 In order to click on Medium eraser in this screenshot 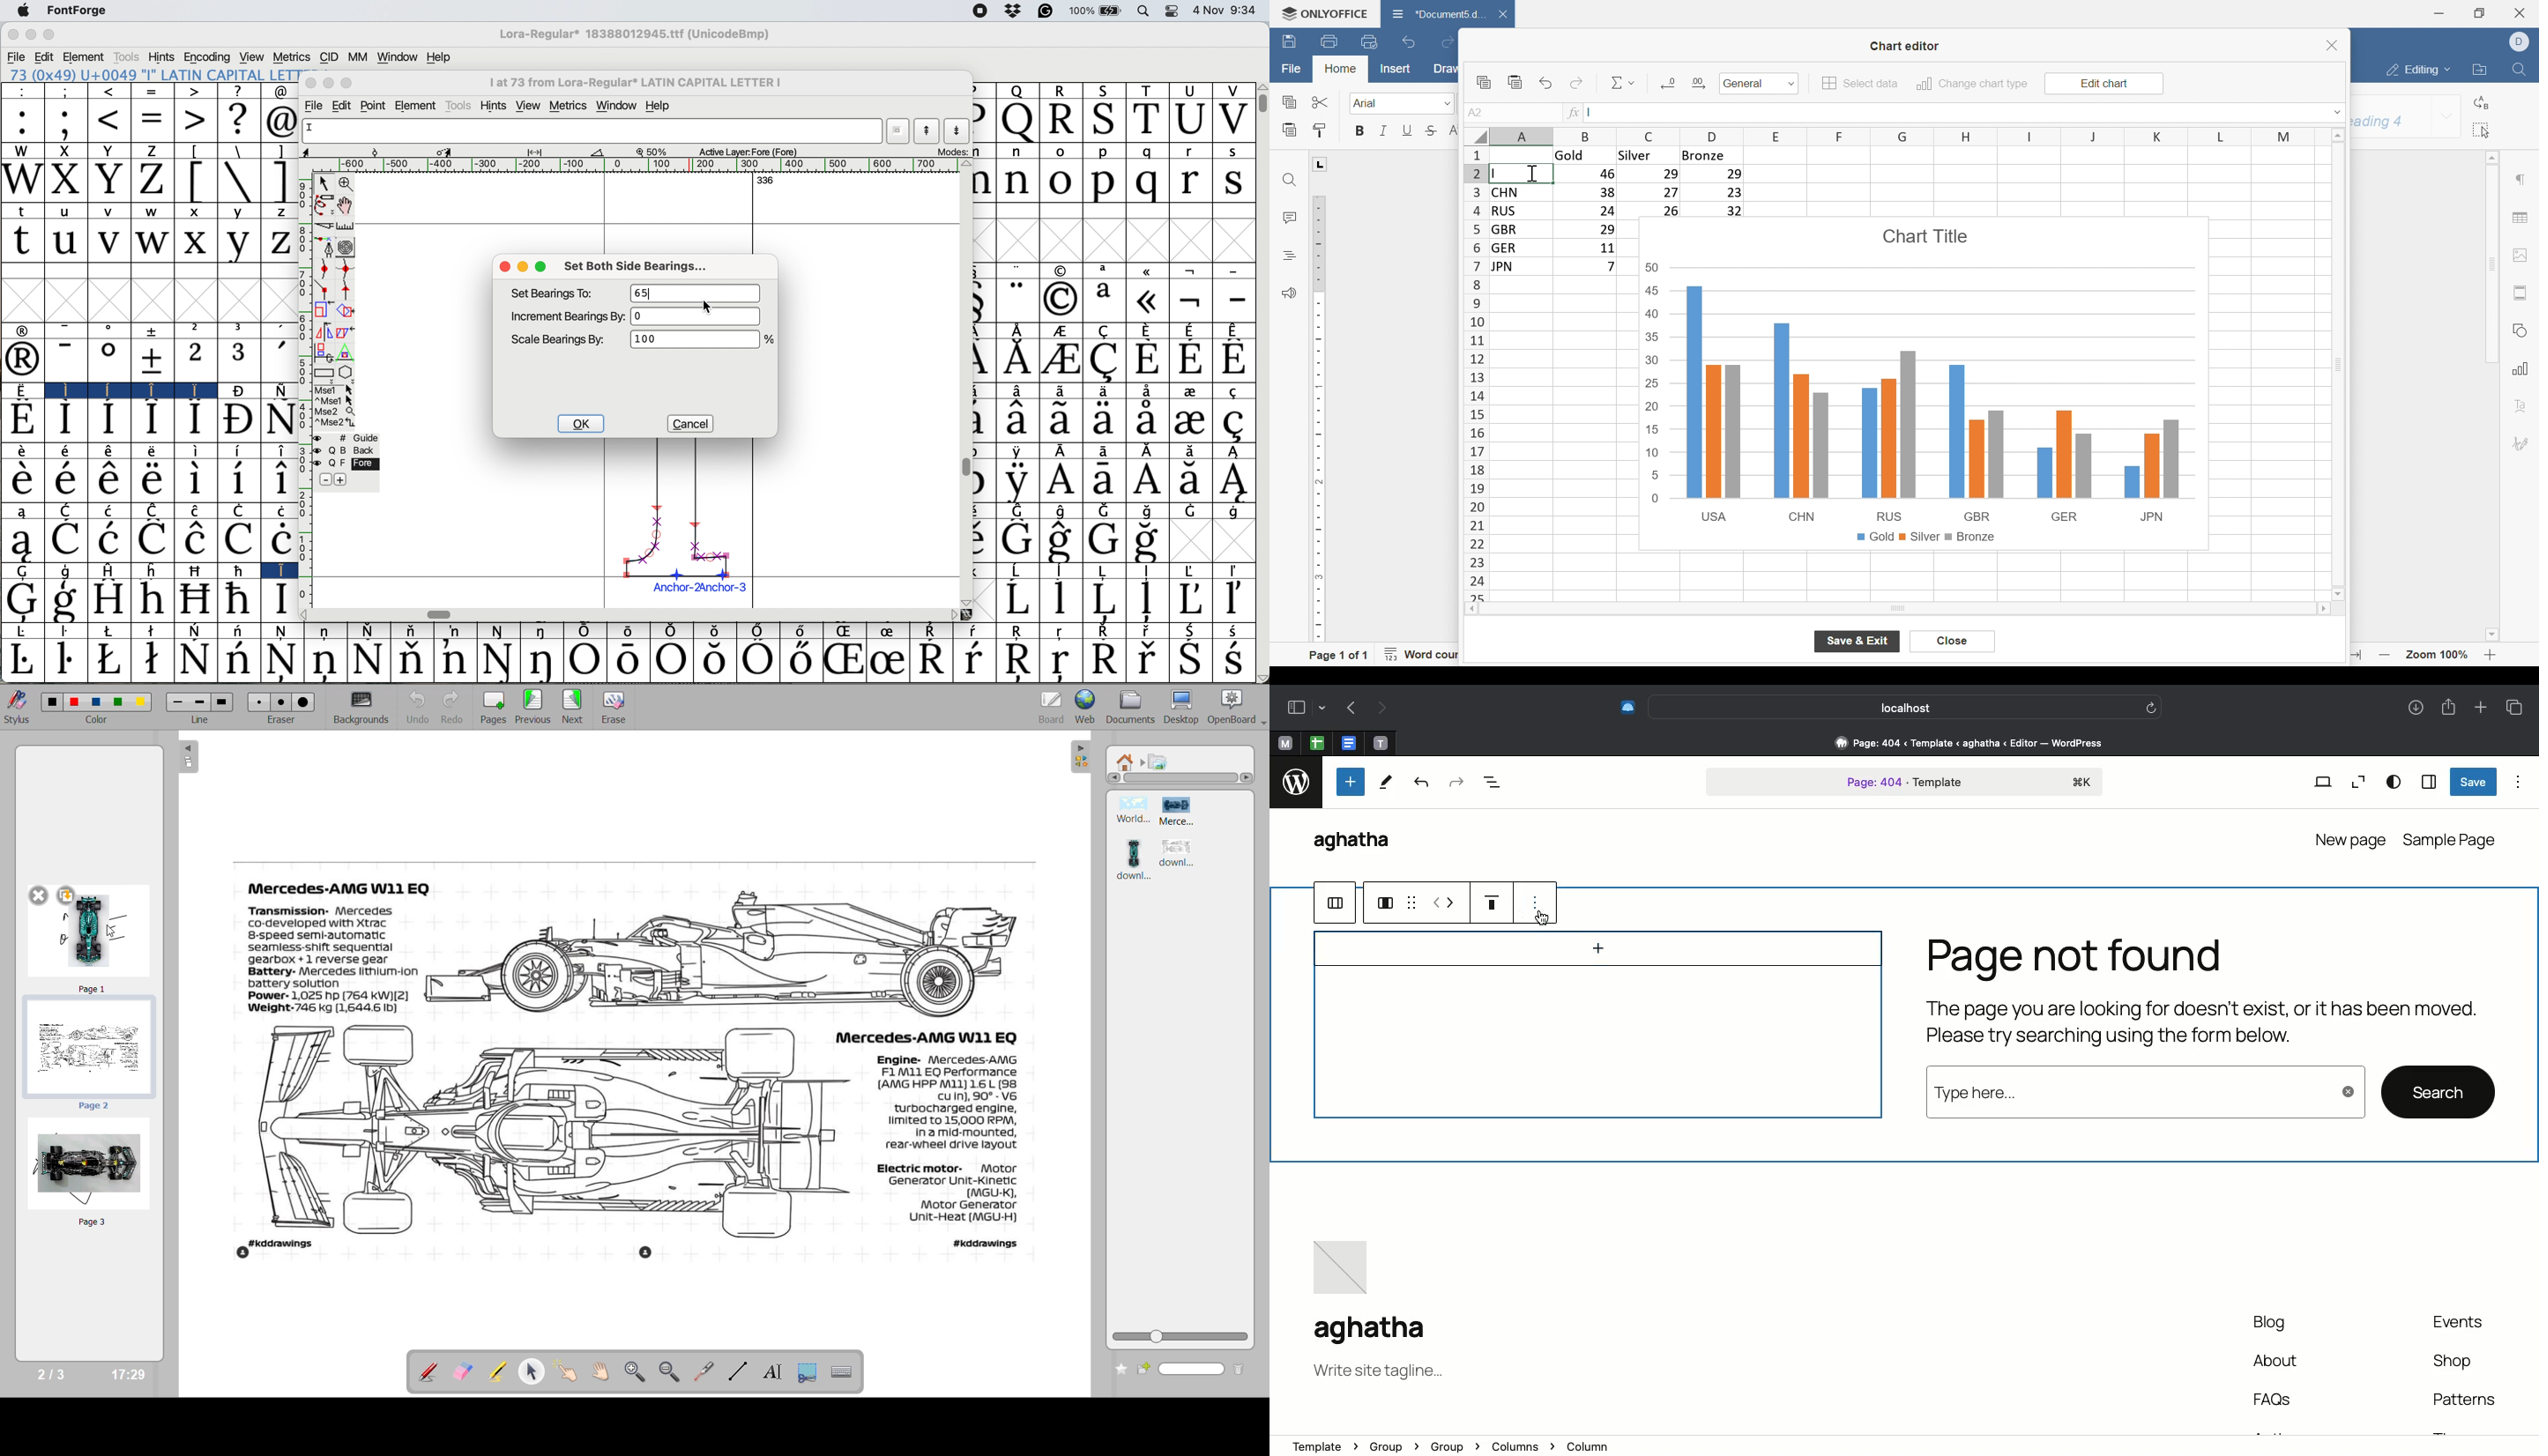, I will do `click(279, 700)`.